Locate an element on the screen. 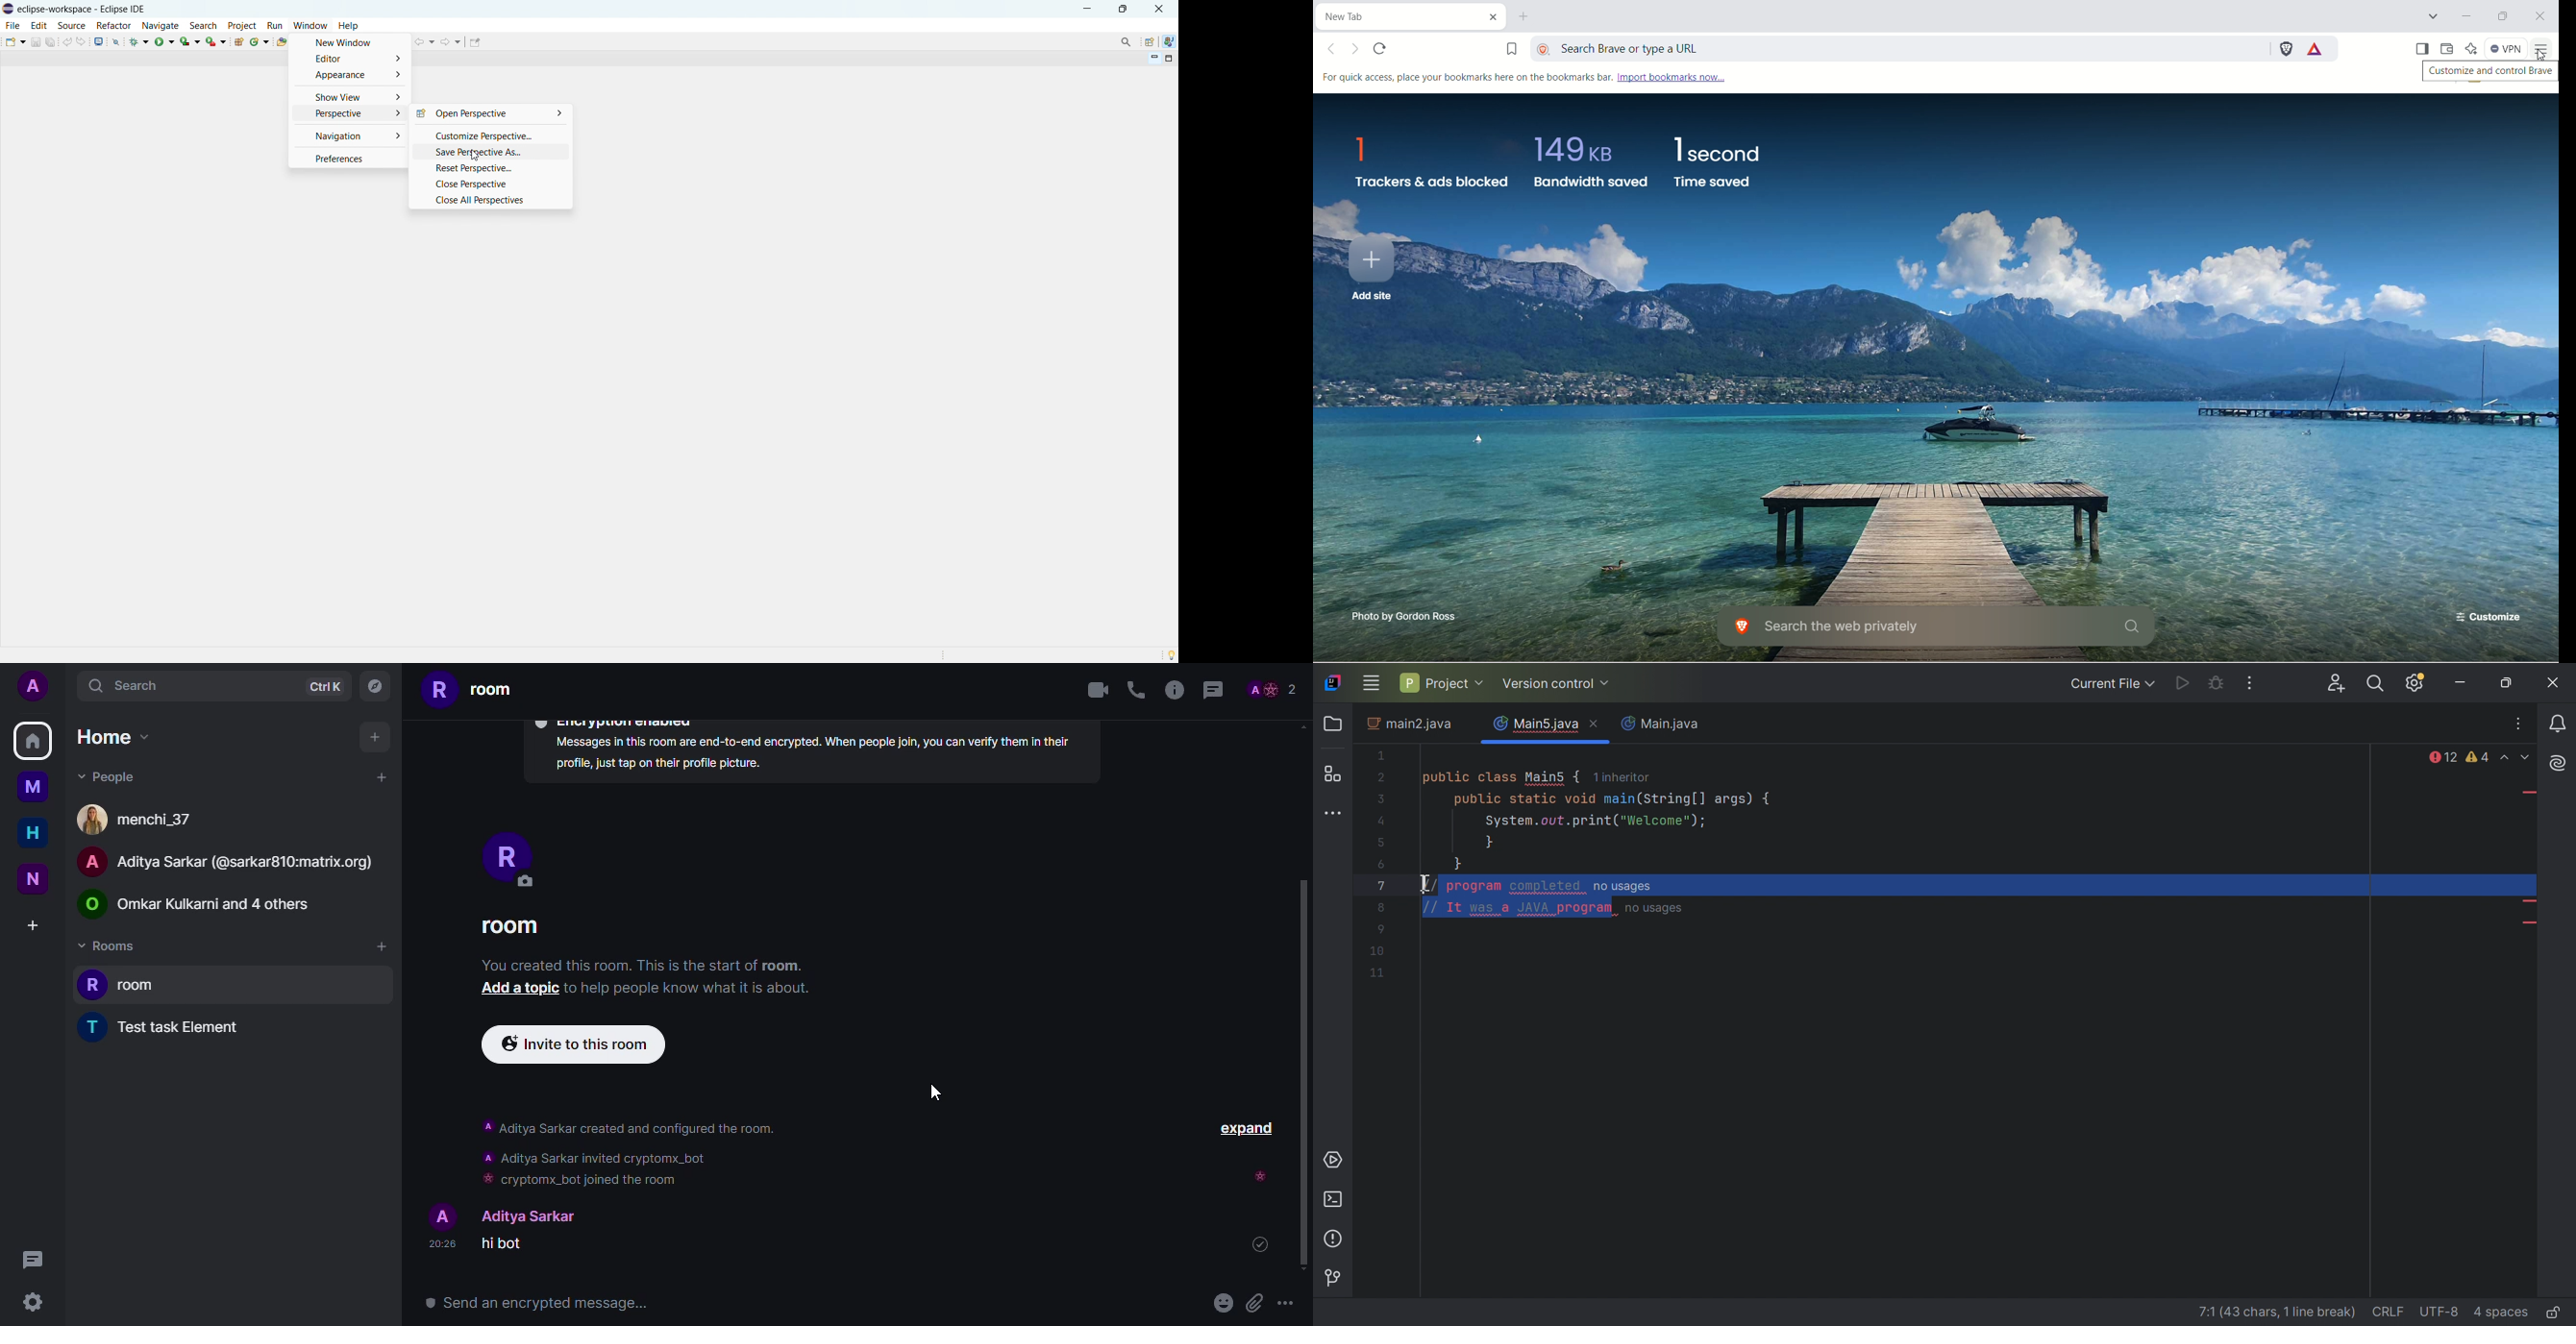 Image resolution: width=2576 pixels, height=1344 pixels. add profile picutre is located at coordinates (32, 685).